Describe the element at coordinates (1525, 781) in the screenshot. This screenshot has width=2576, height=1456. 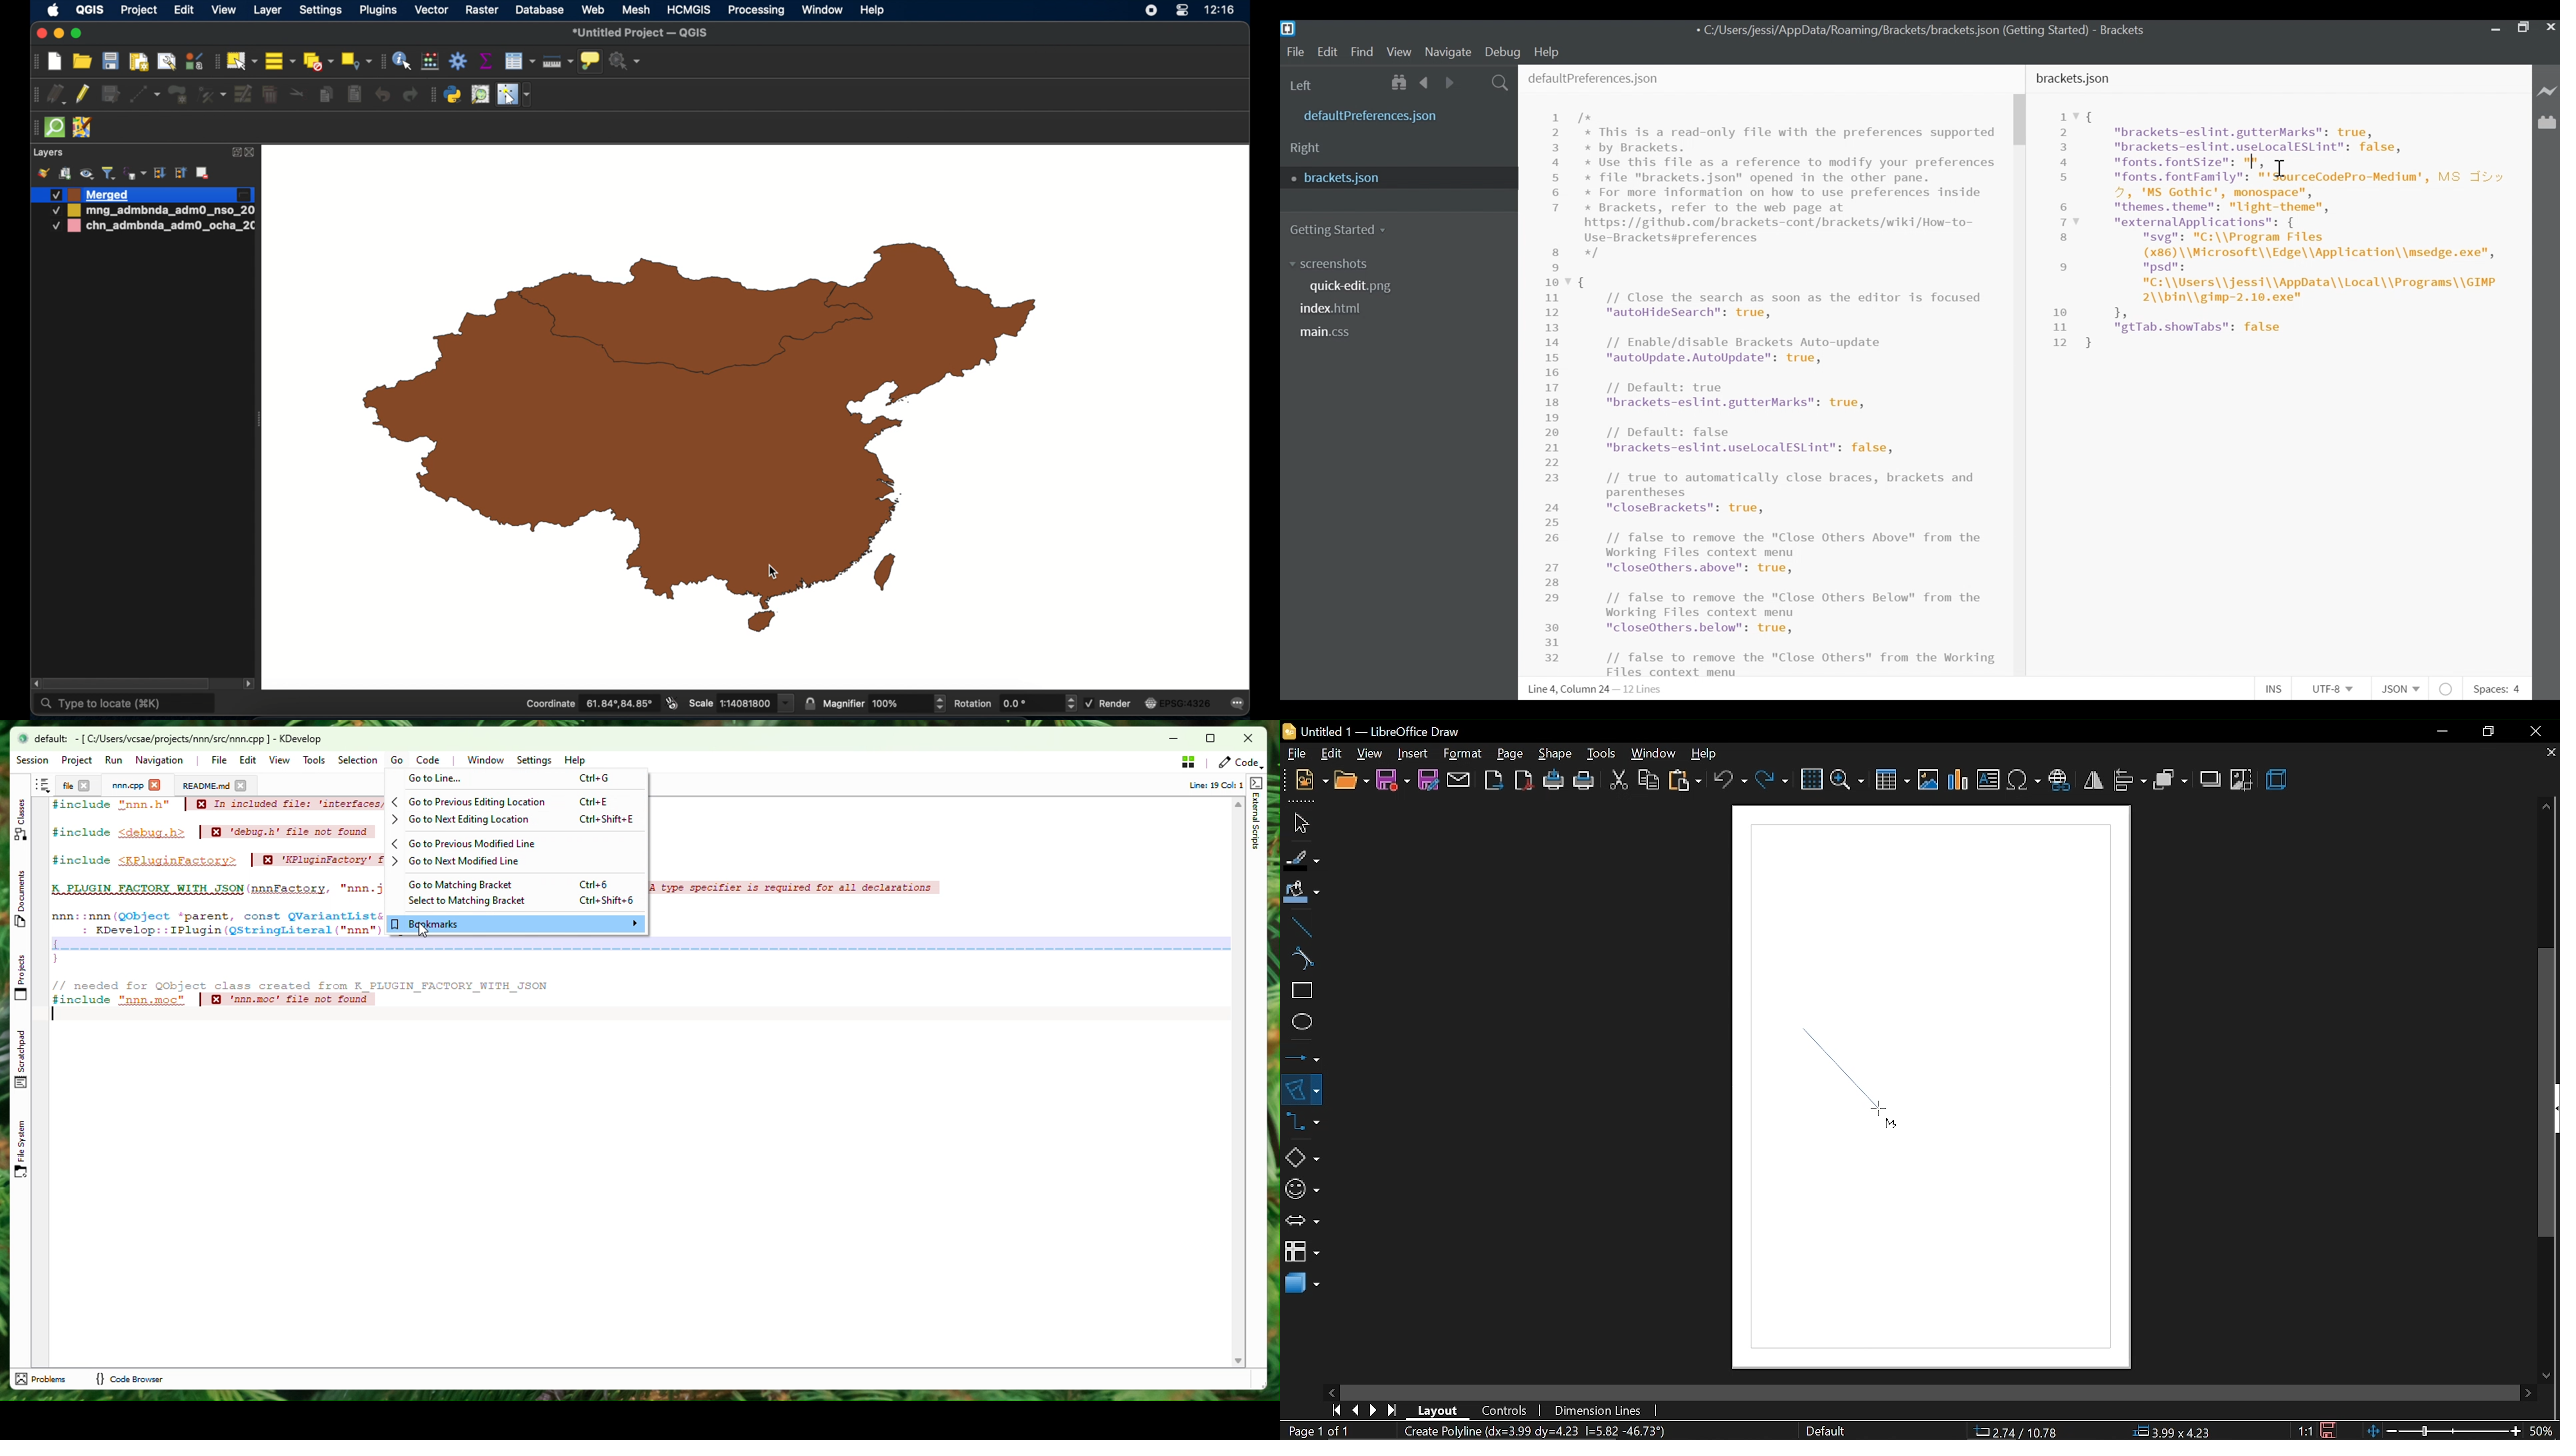
I see `export as pdf` at that location.